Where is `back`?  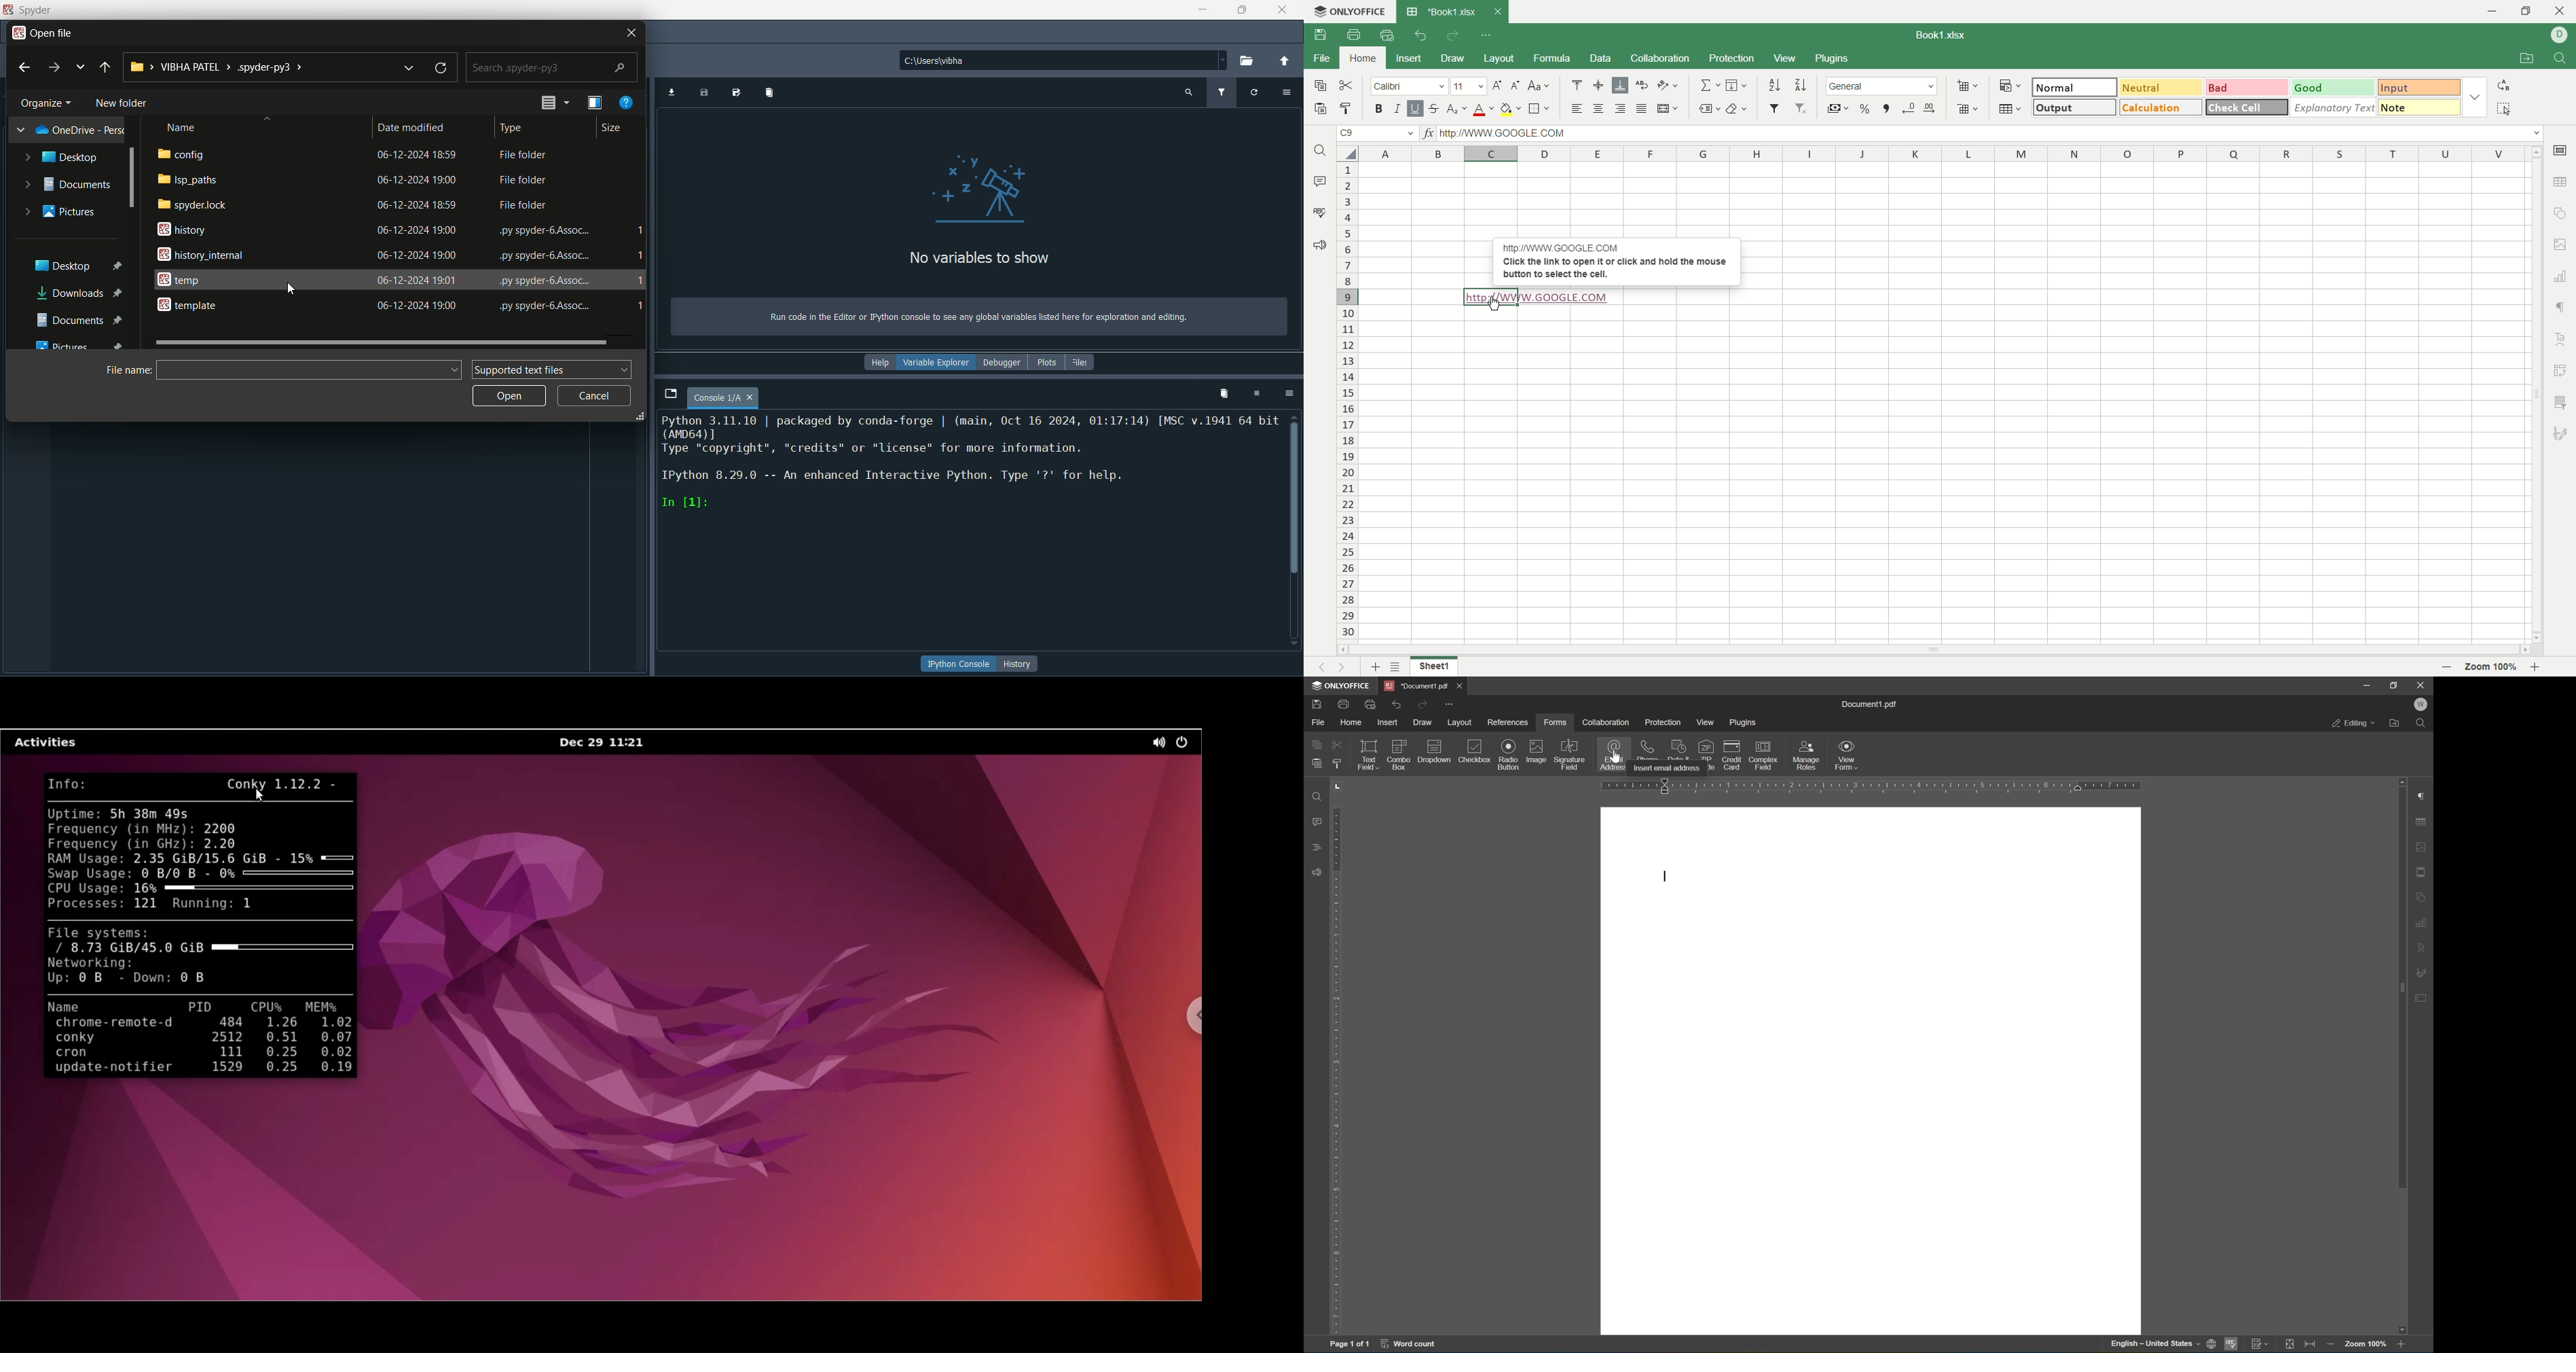
back is located at coordinates (26, 66).